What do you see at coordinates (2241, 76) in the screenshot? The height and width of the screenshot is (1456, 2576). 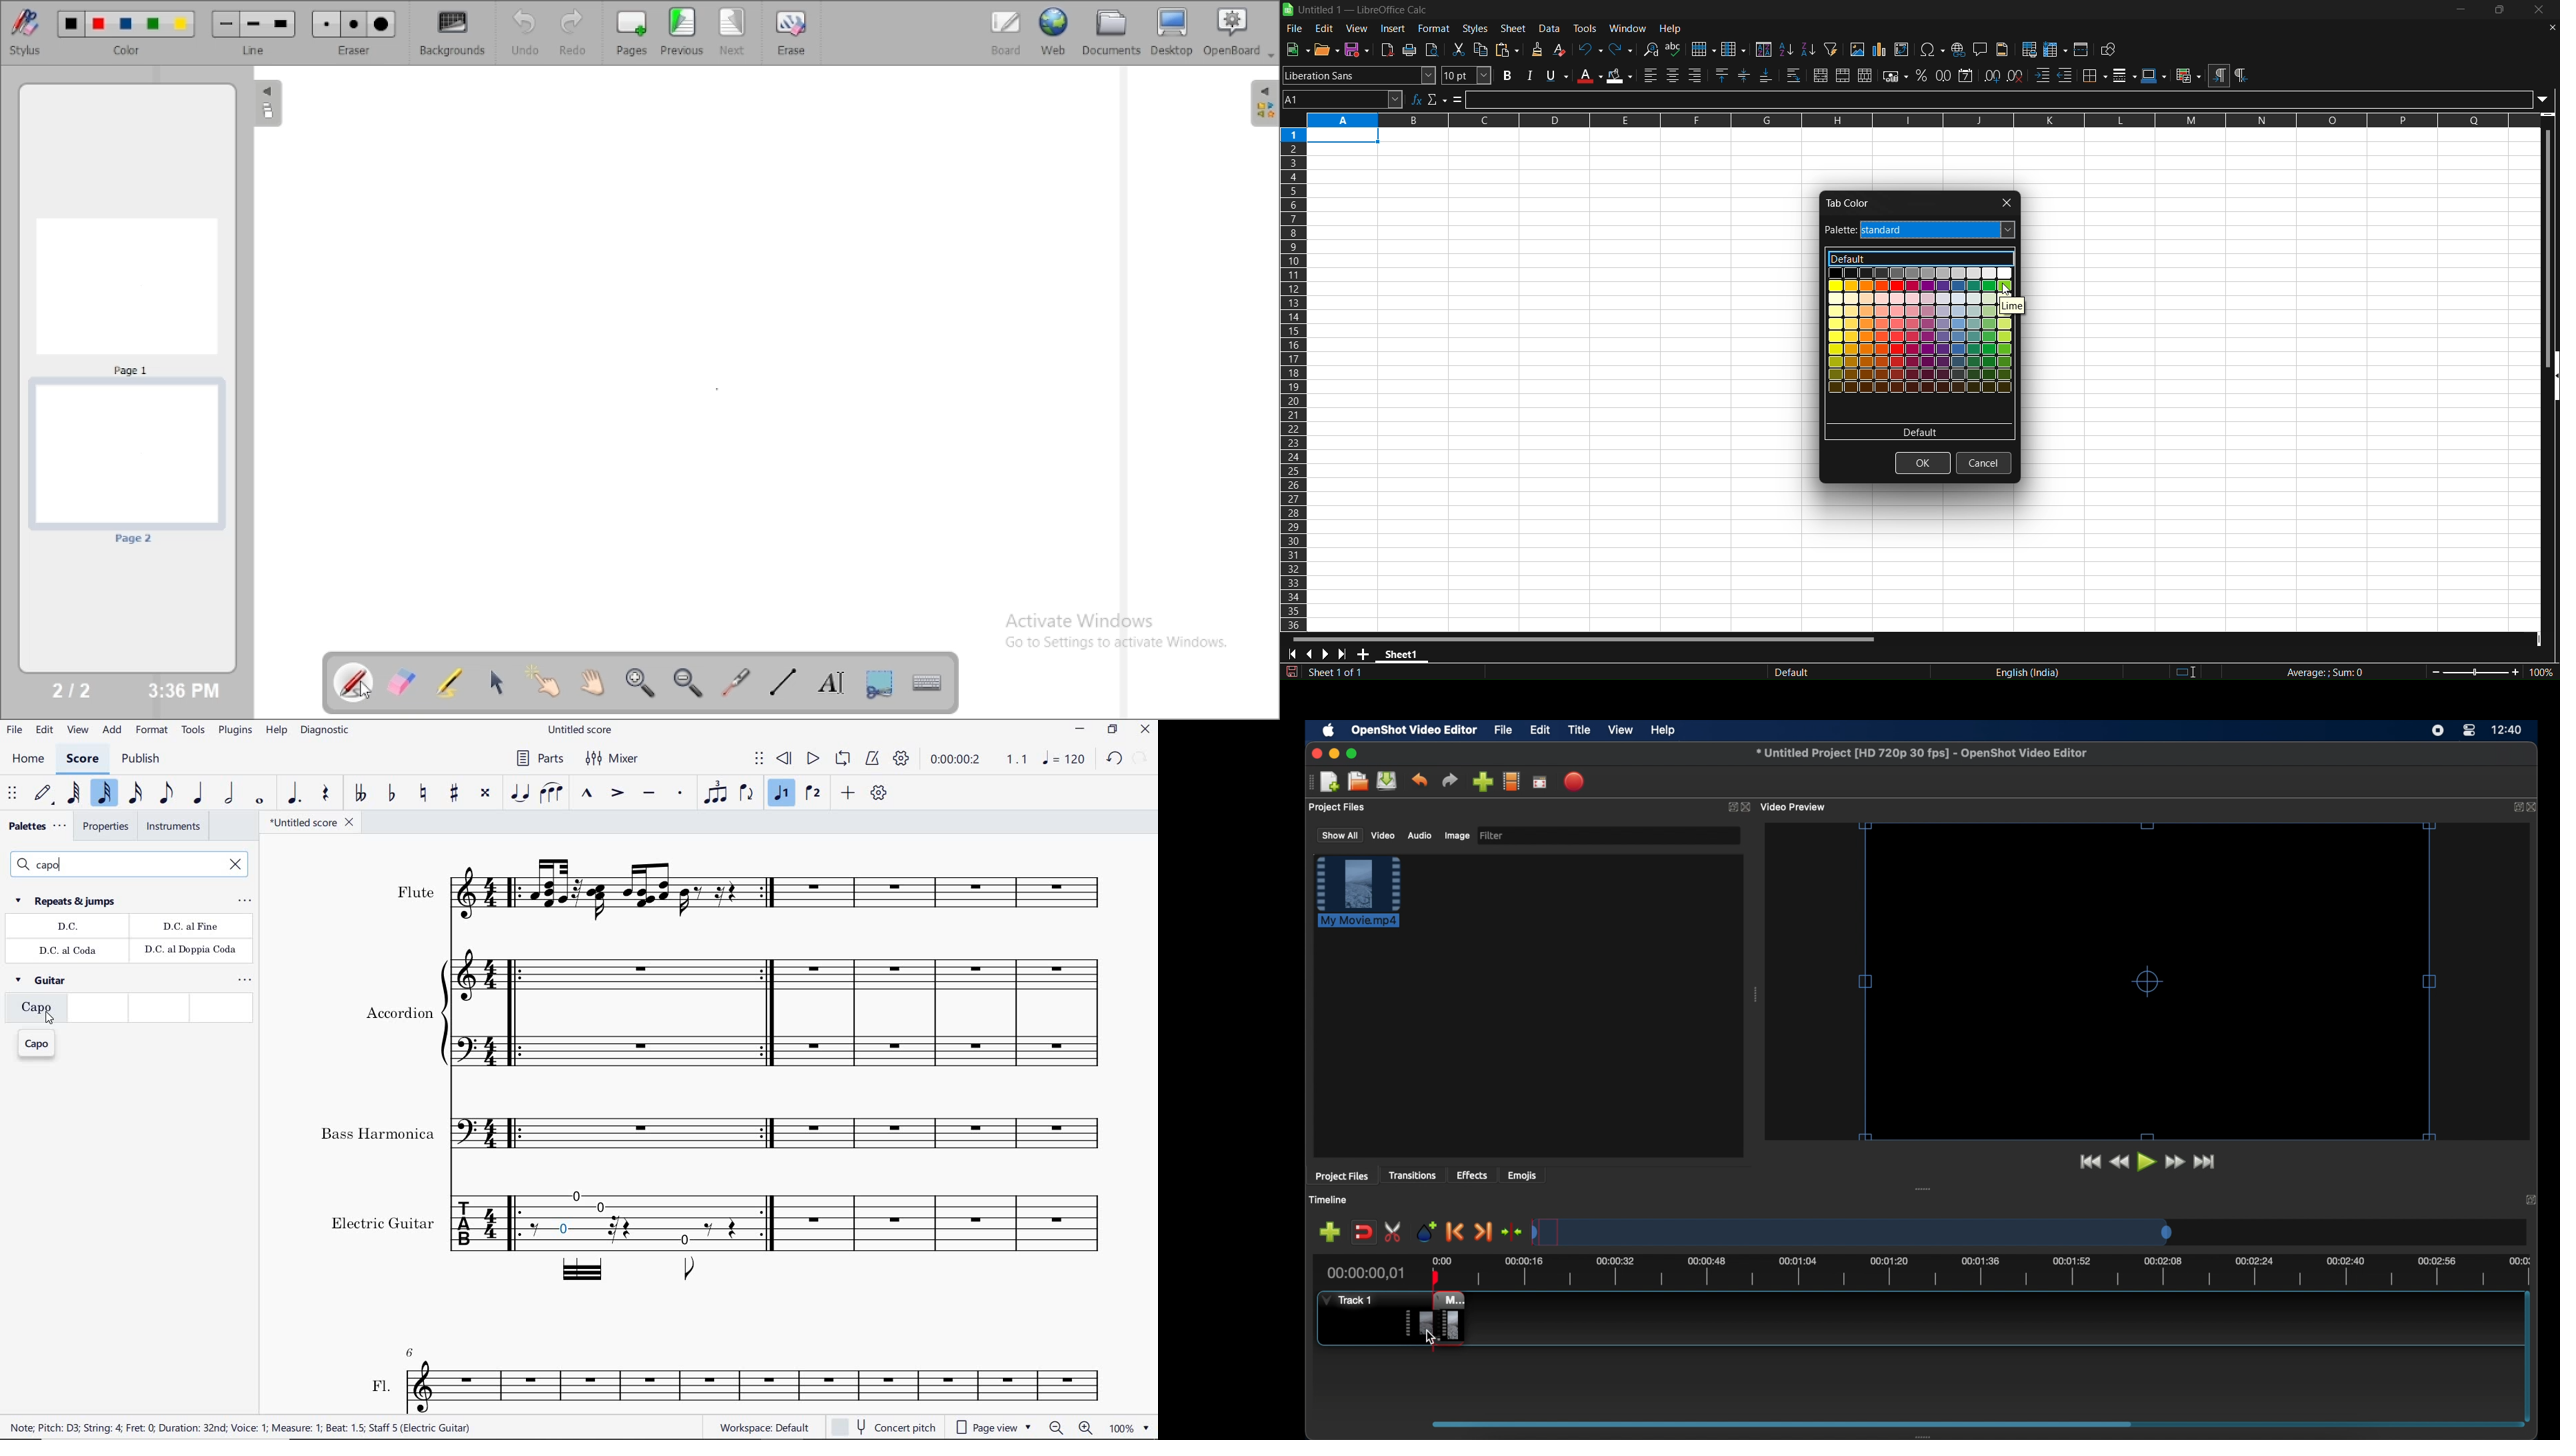 I see `right to left` at bounding box center [2241, 76].